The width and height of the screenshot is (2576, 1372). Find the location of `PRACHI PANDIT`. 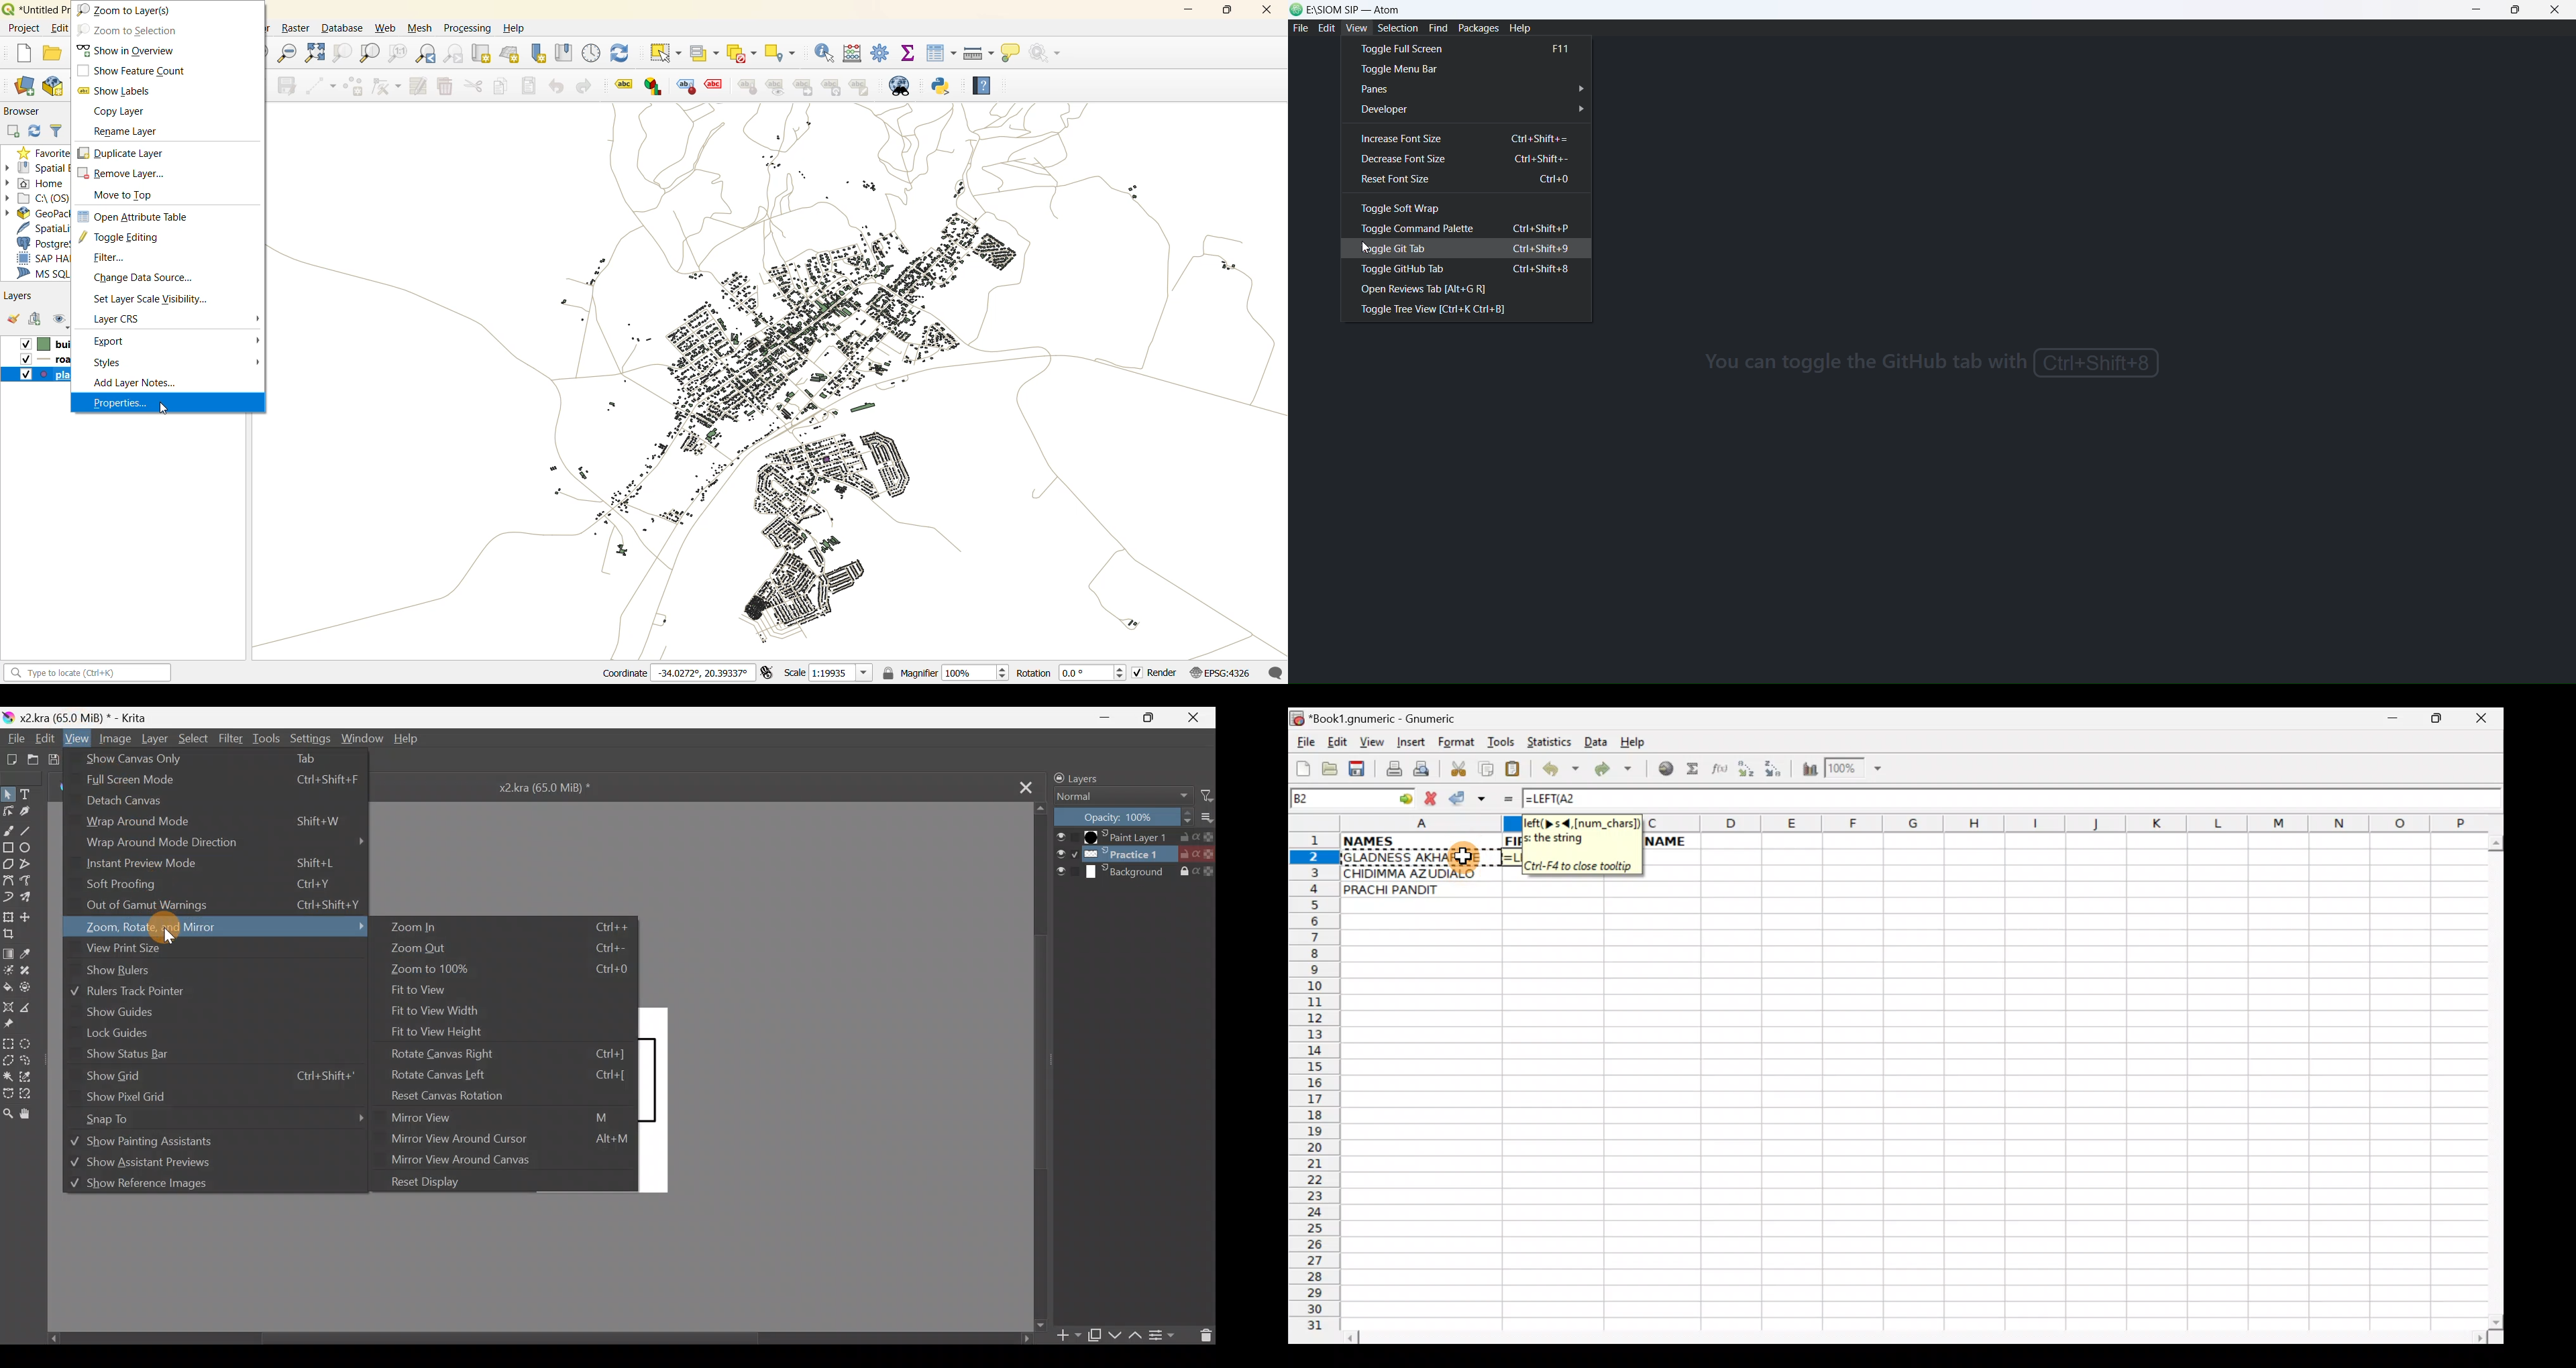

PRACHI PANDIT is located at coordinates (1411, 890).